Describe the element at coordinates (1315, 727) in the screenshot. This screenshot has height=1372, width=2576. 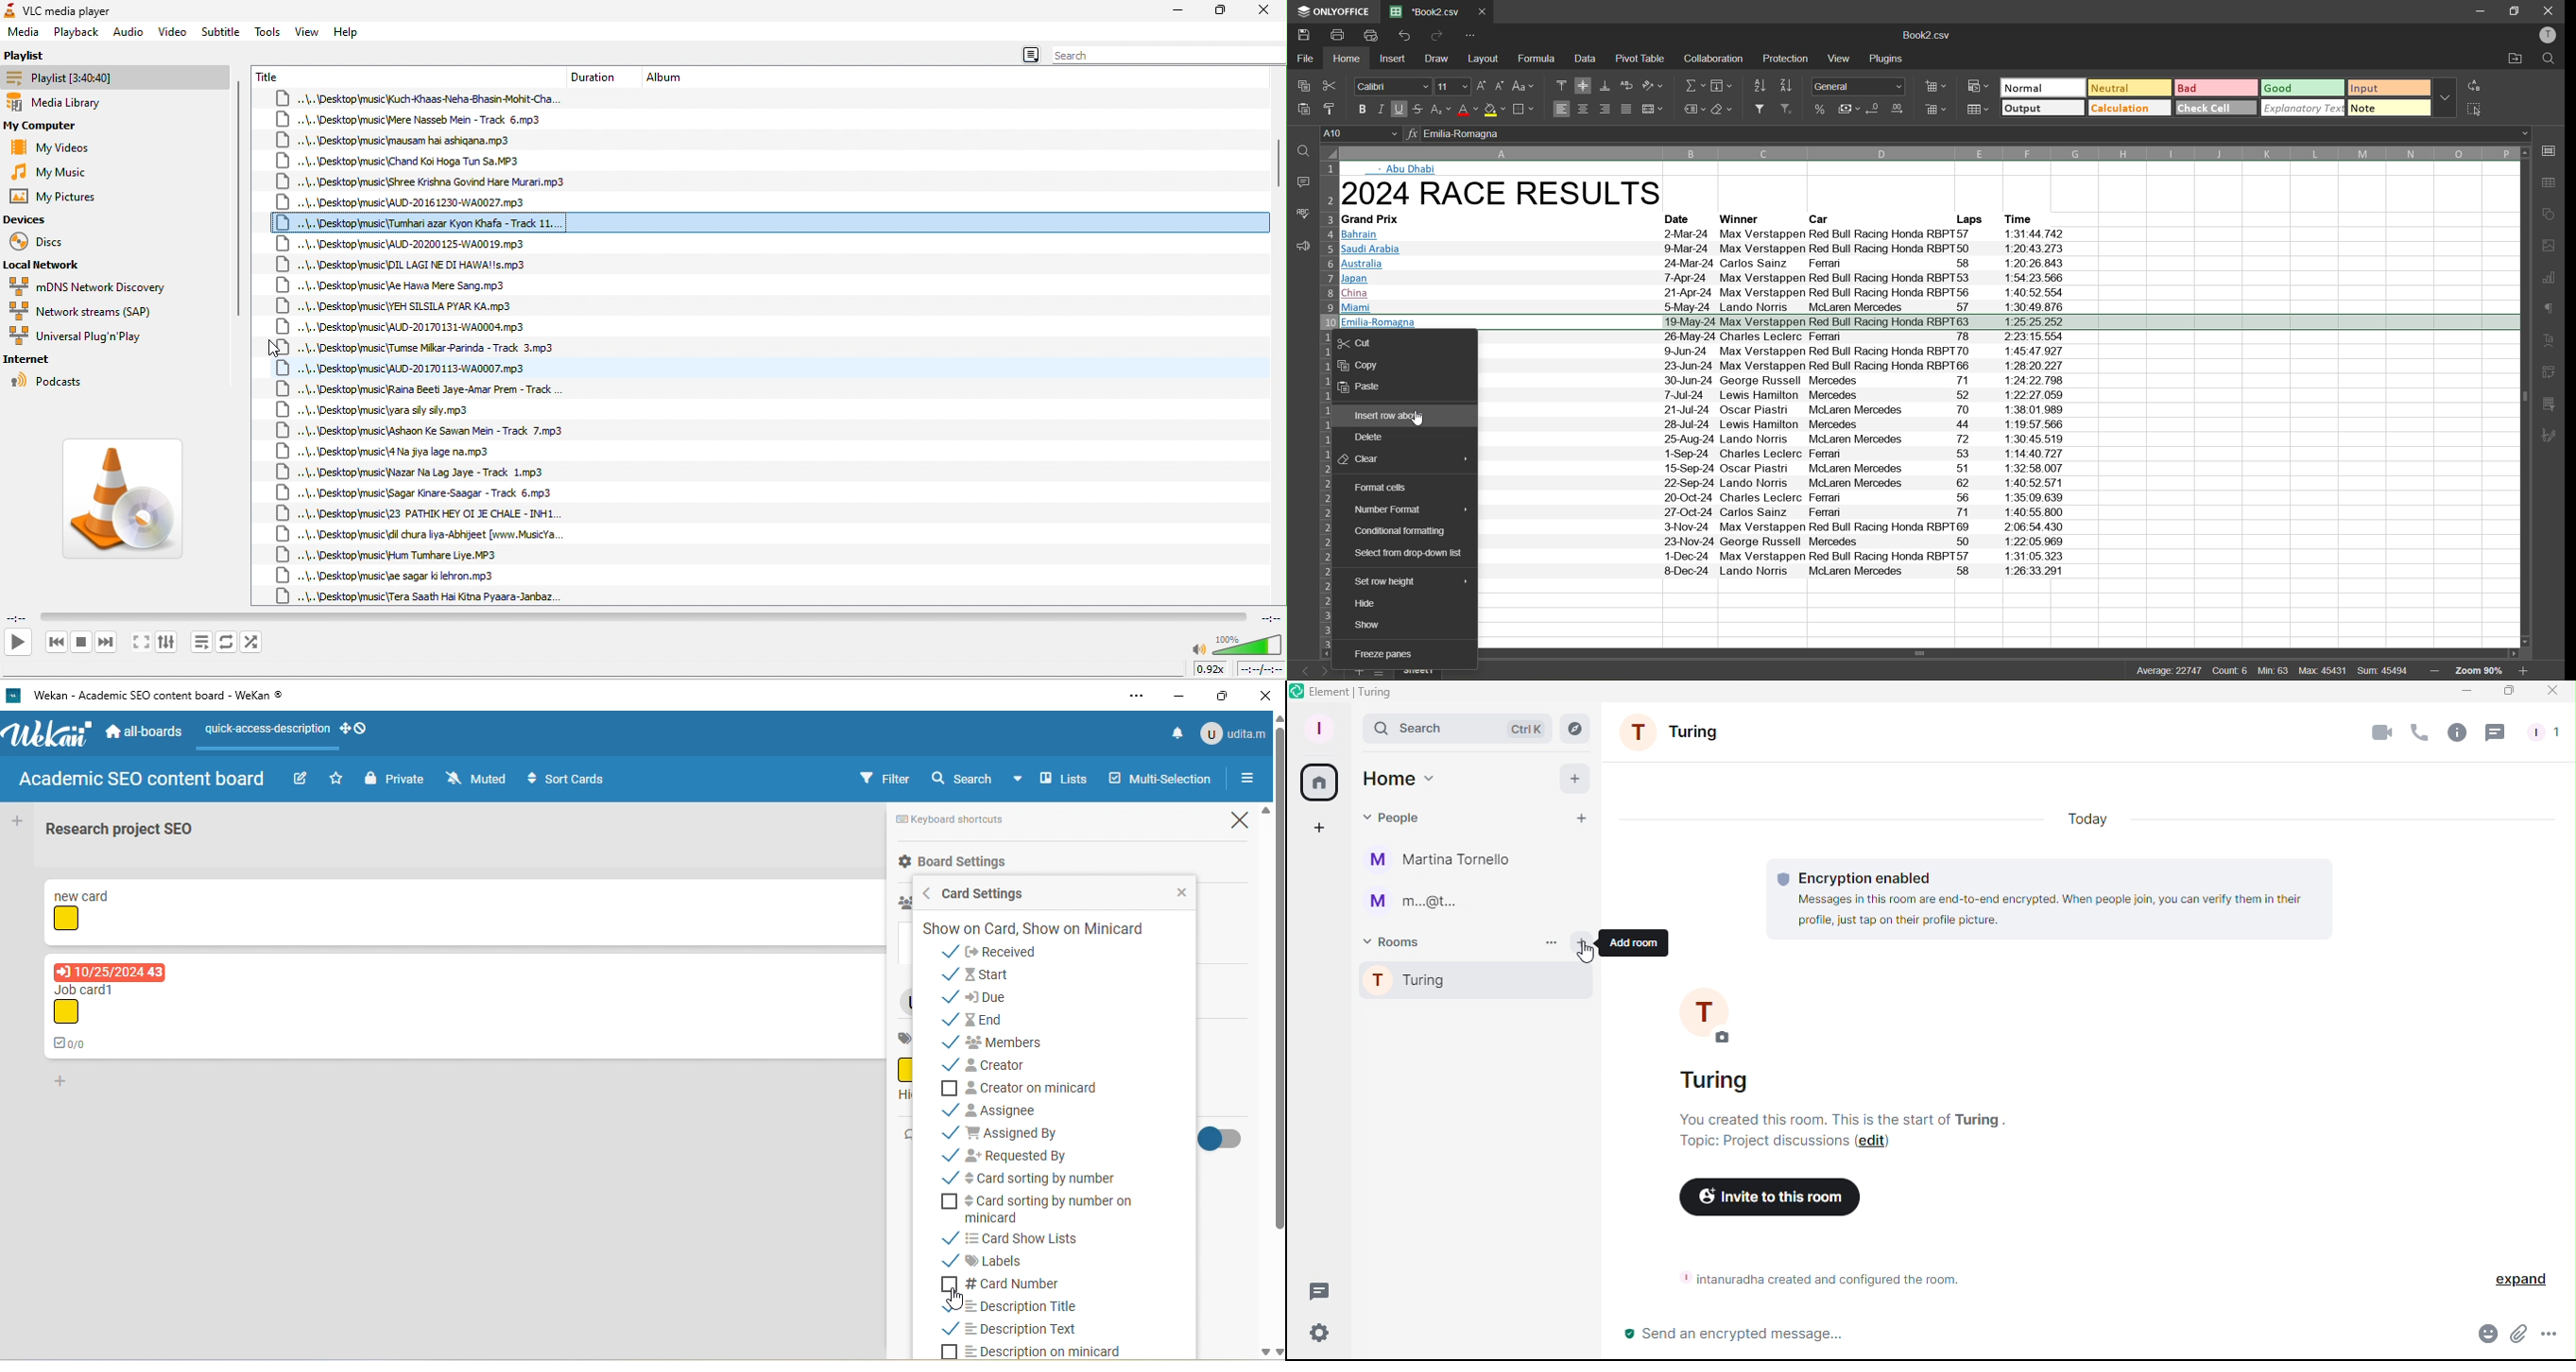
I see `Profile` at that location.